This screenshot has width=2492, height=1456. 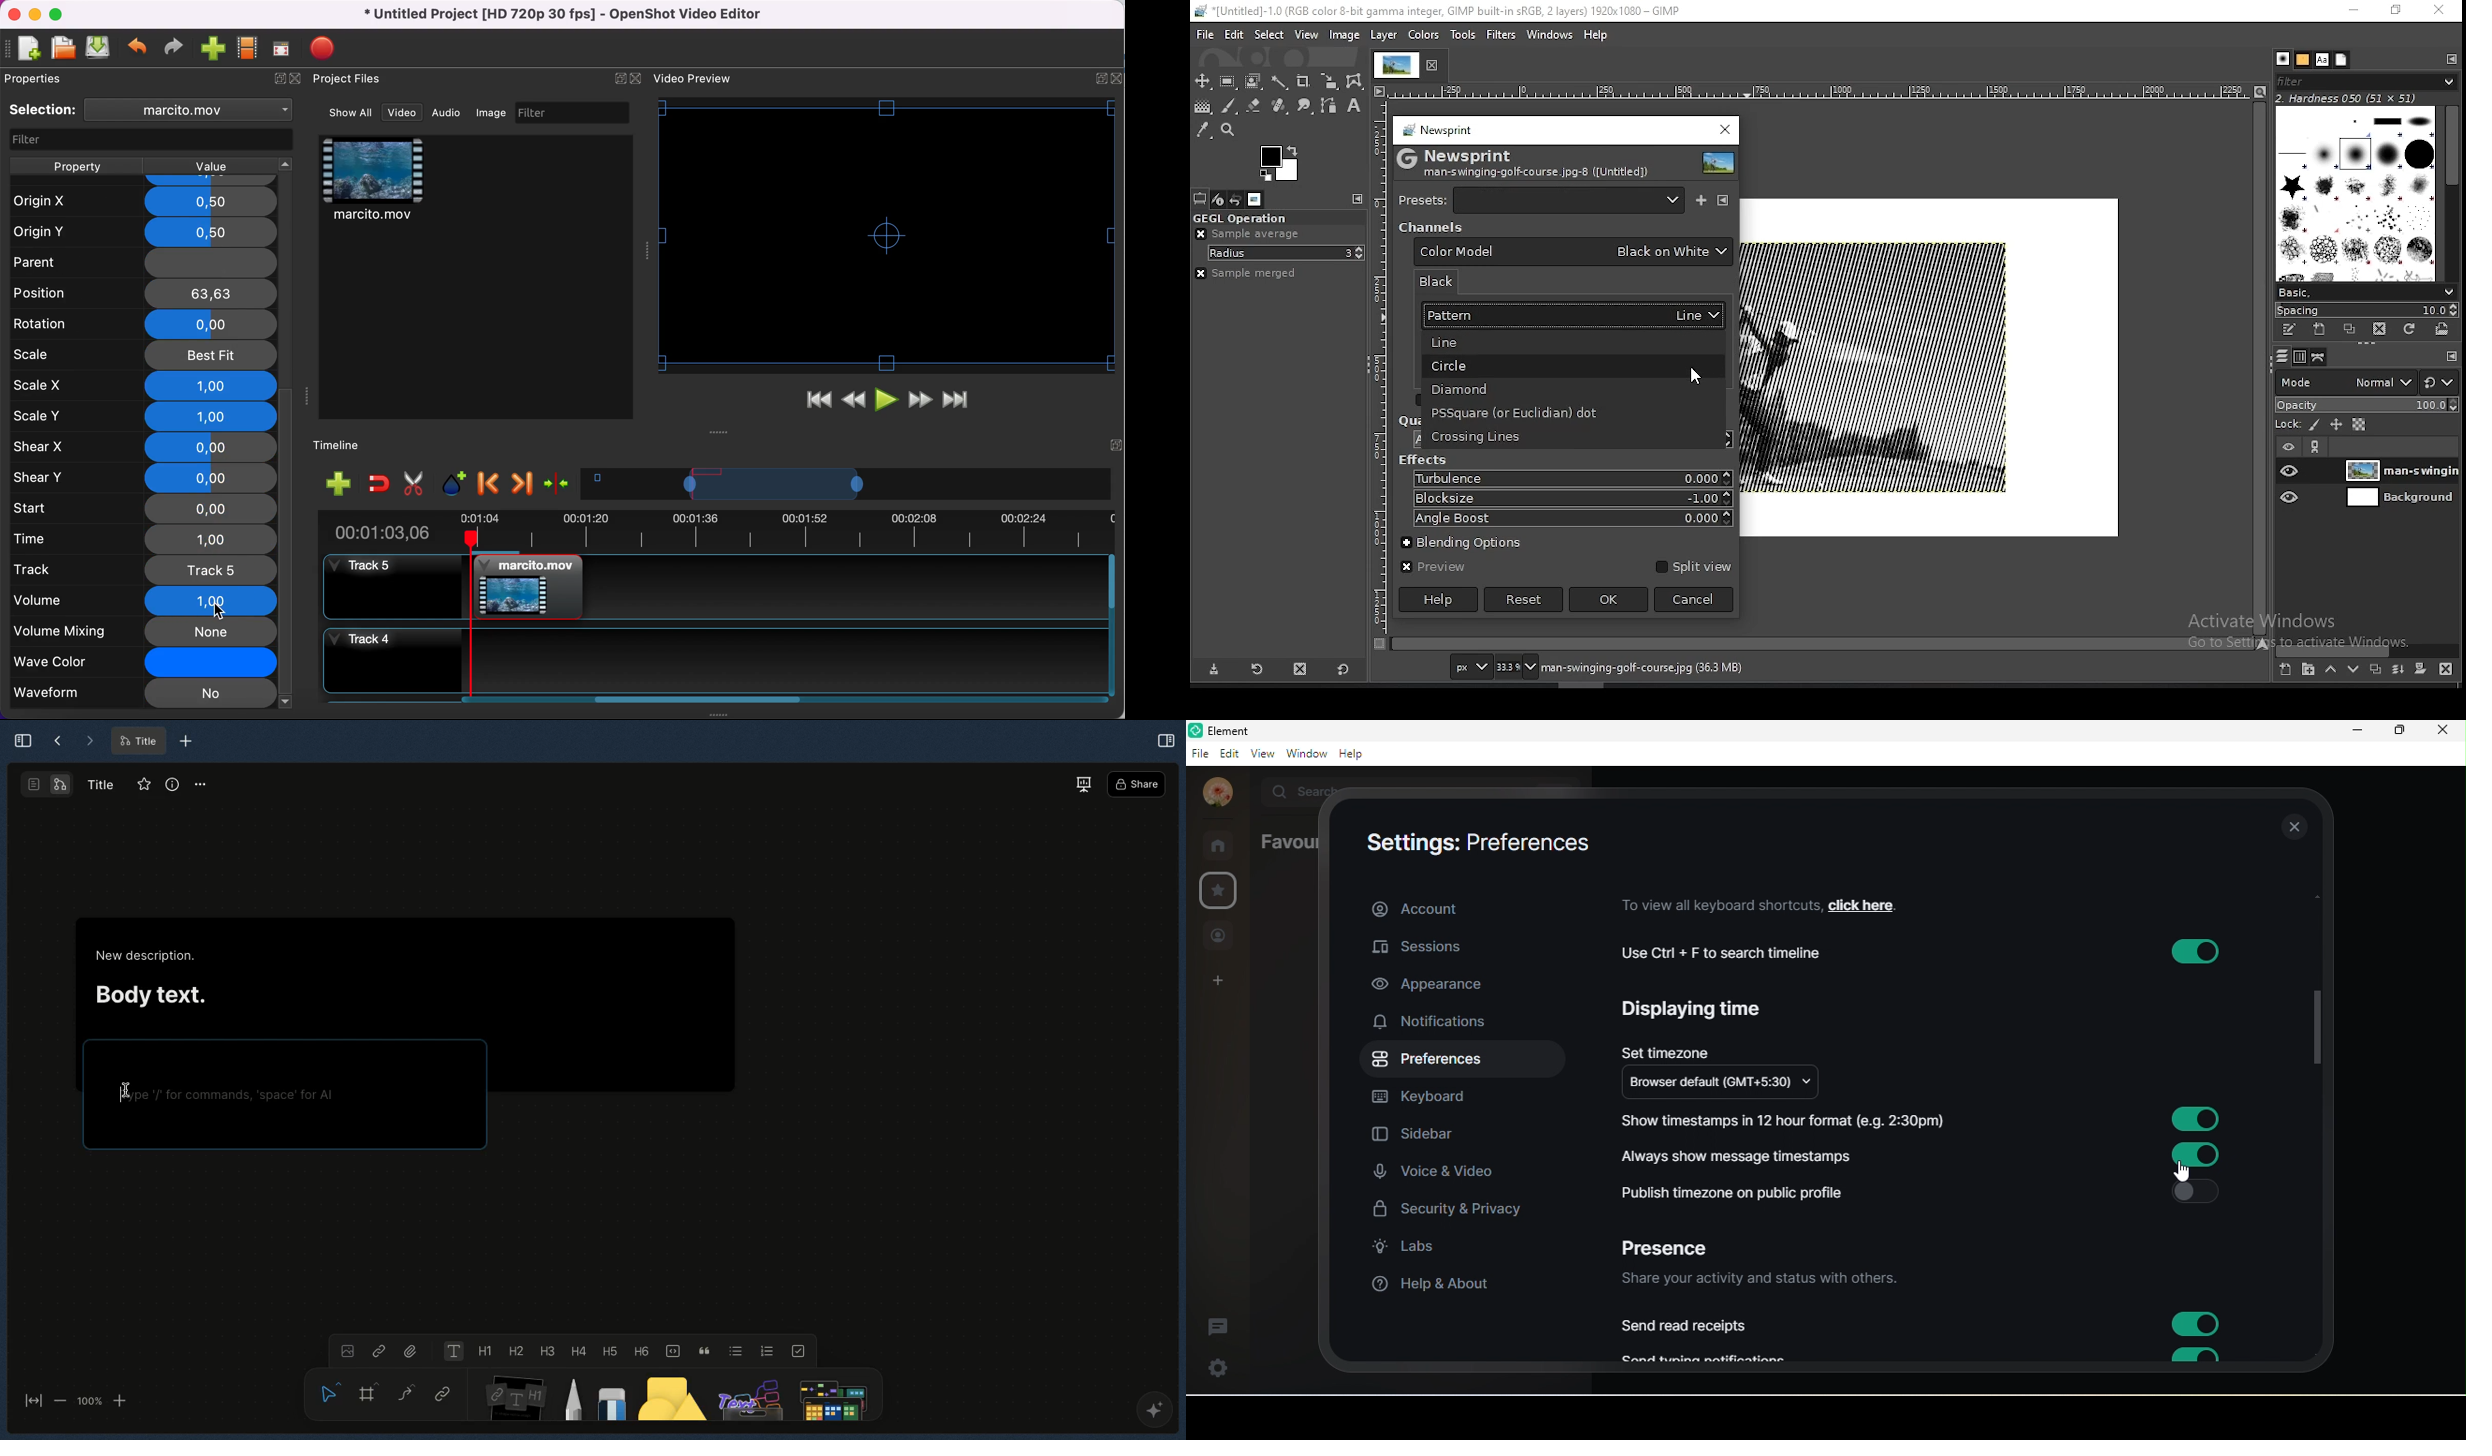 I want to click on help, so click(x=1439, y=599).